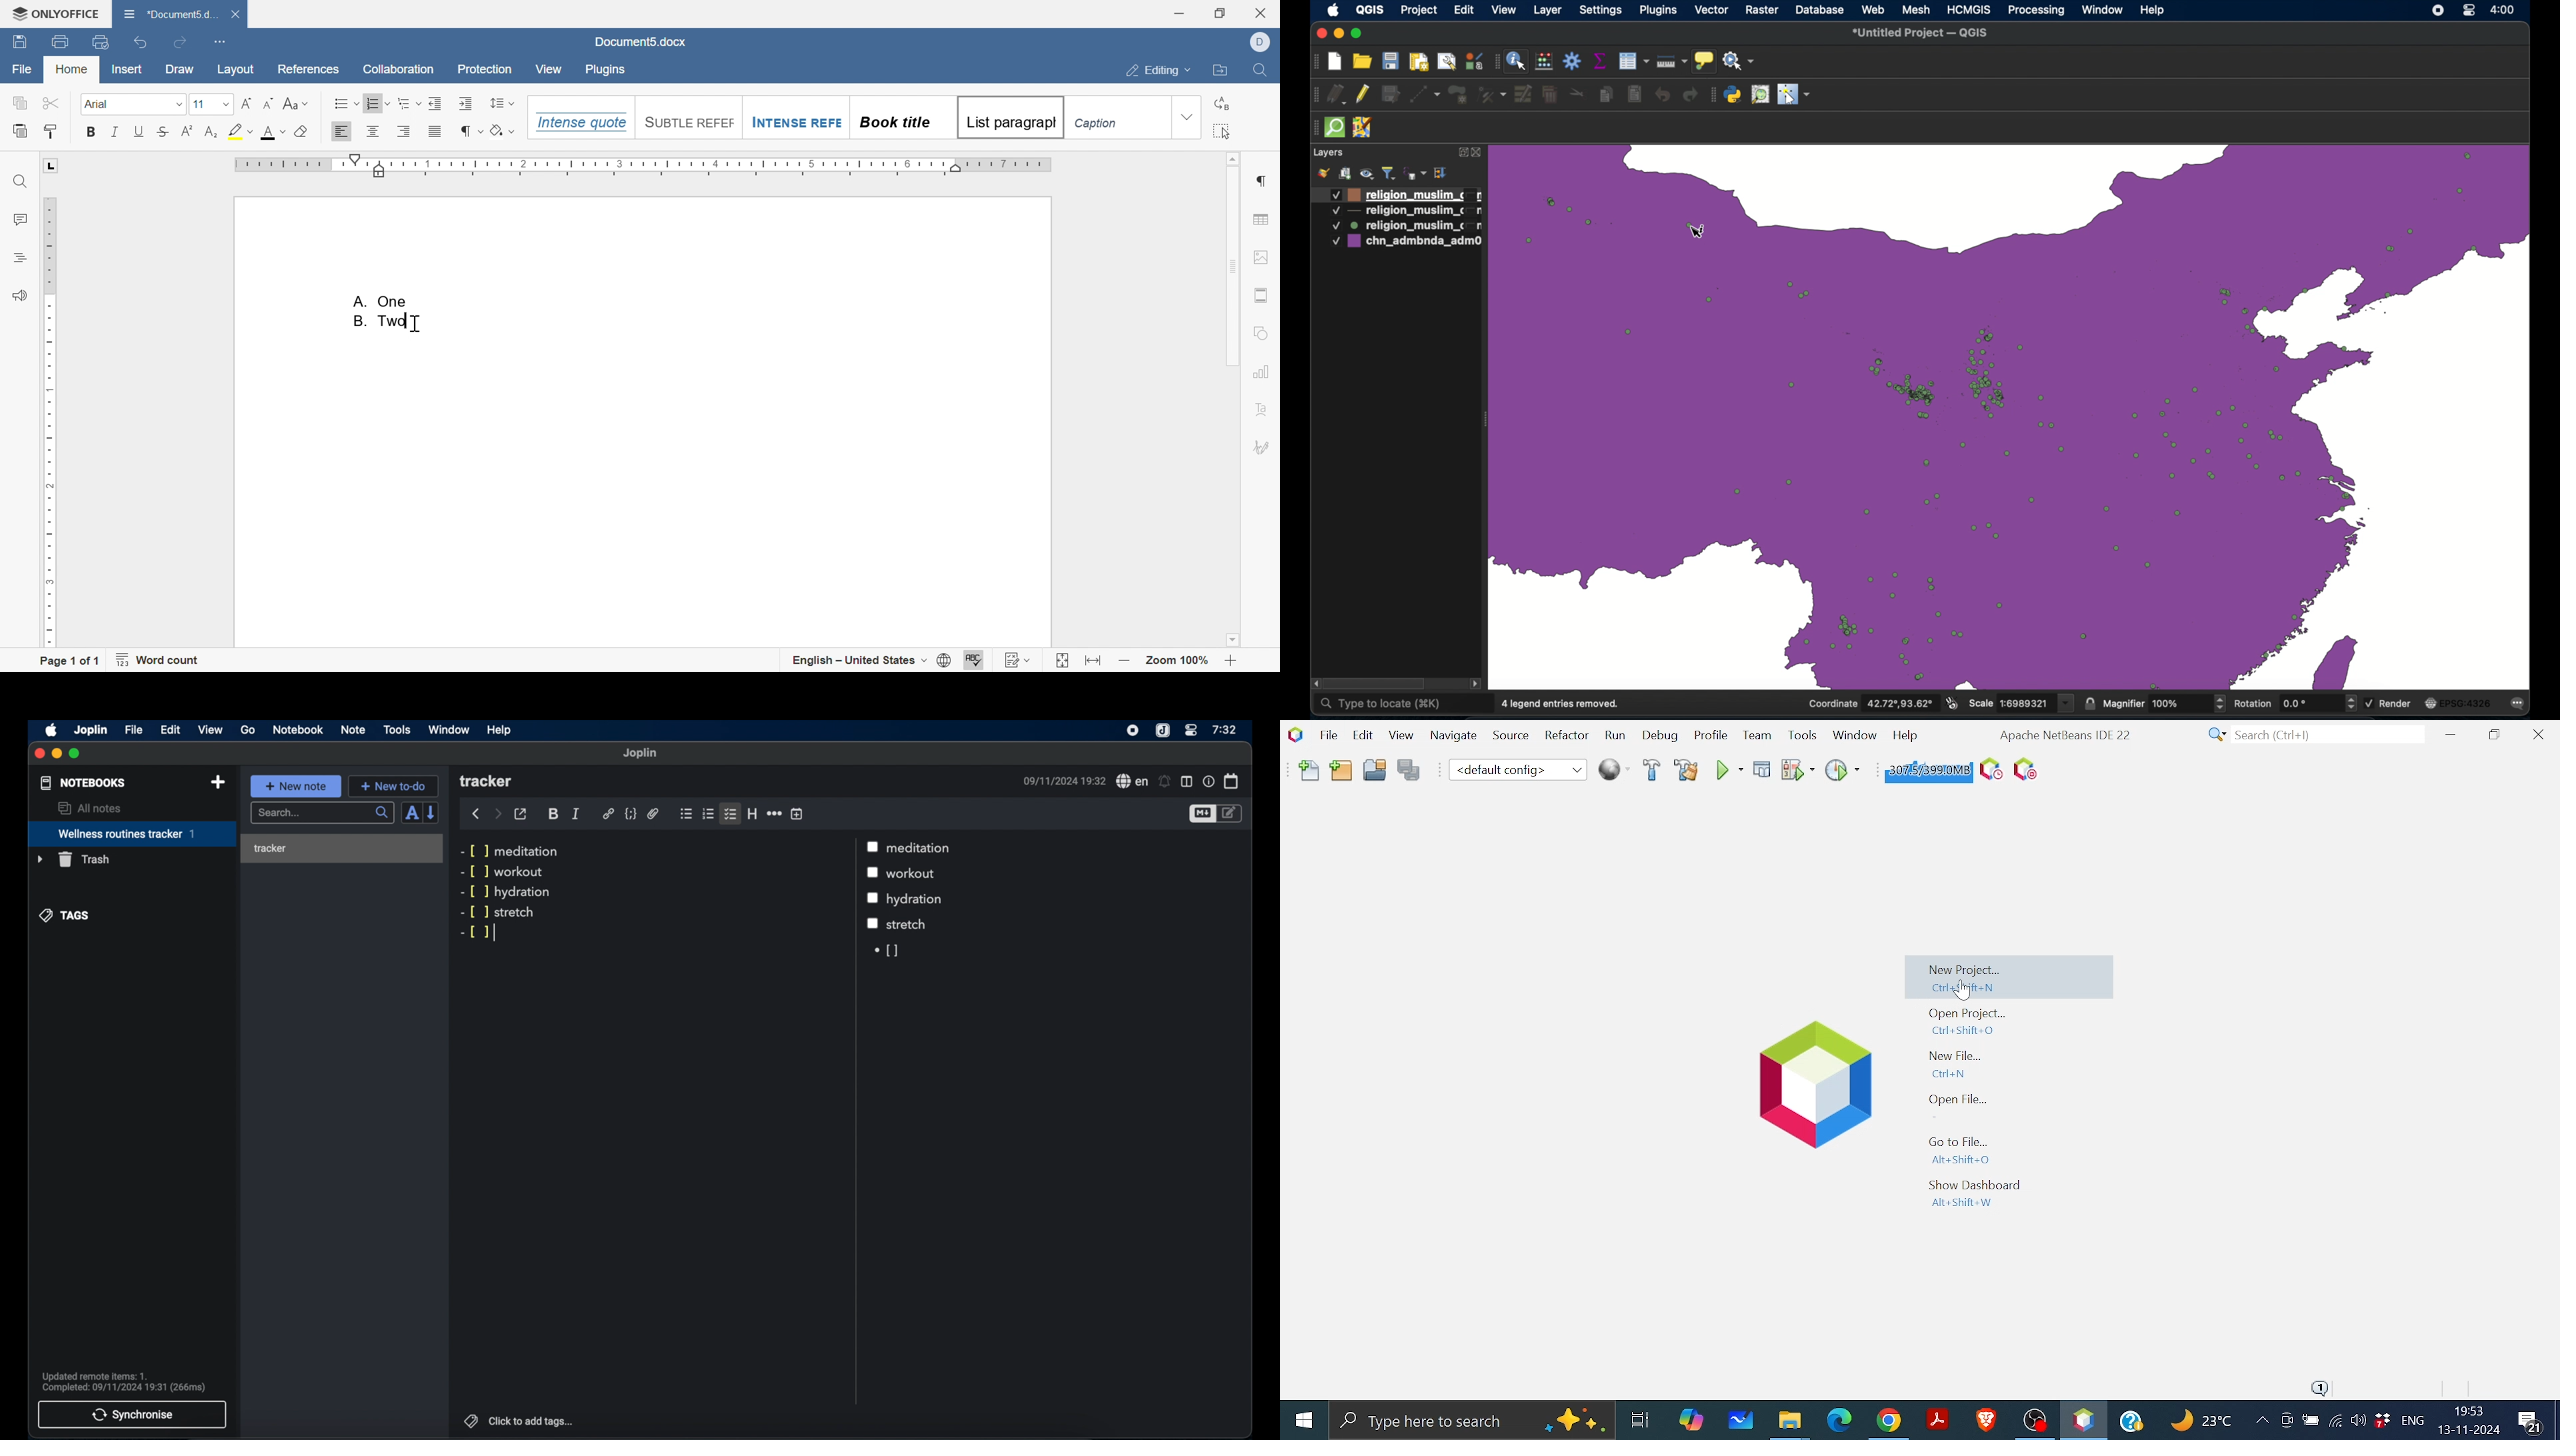 The height and width of the screenshot is (1456, 2576). What do you see at coordinates (1762, 769) in the screenshot?
I see `Debug` at bounding box center [1762, 769].